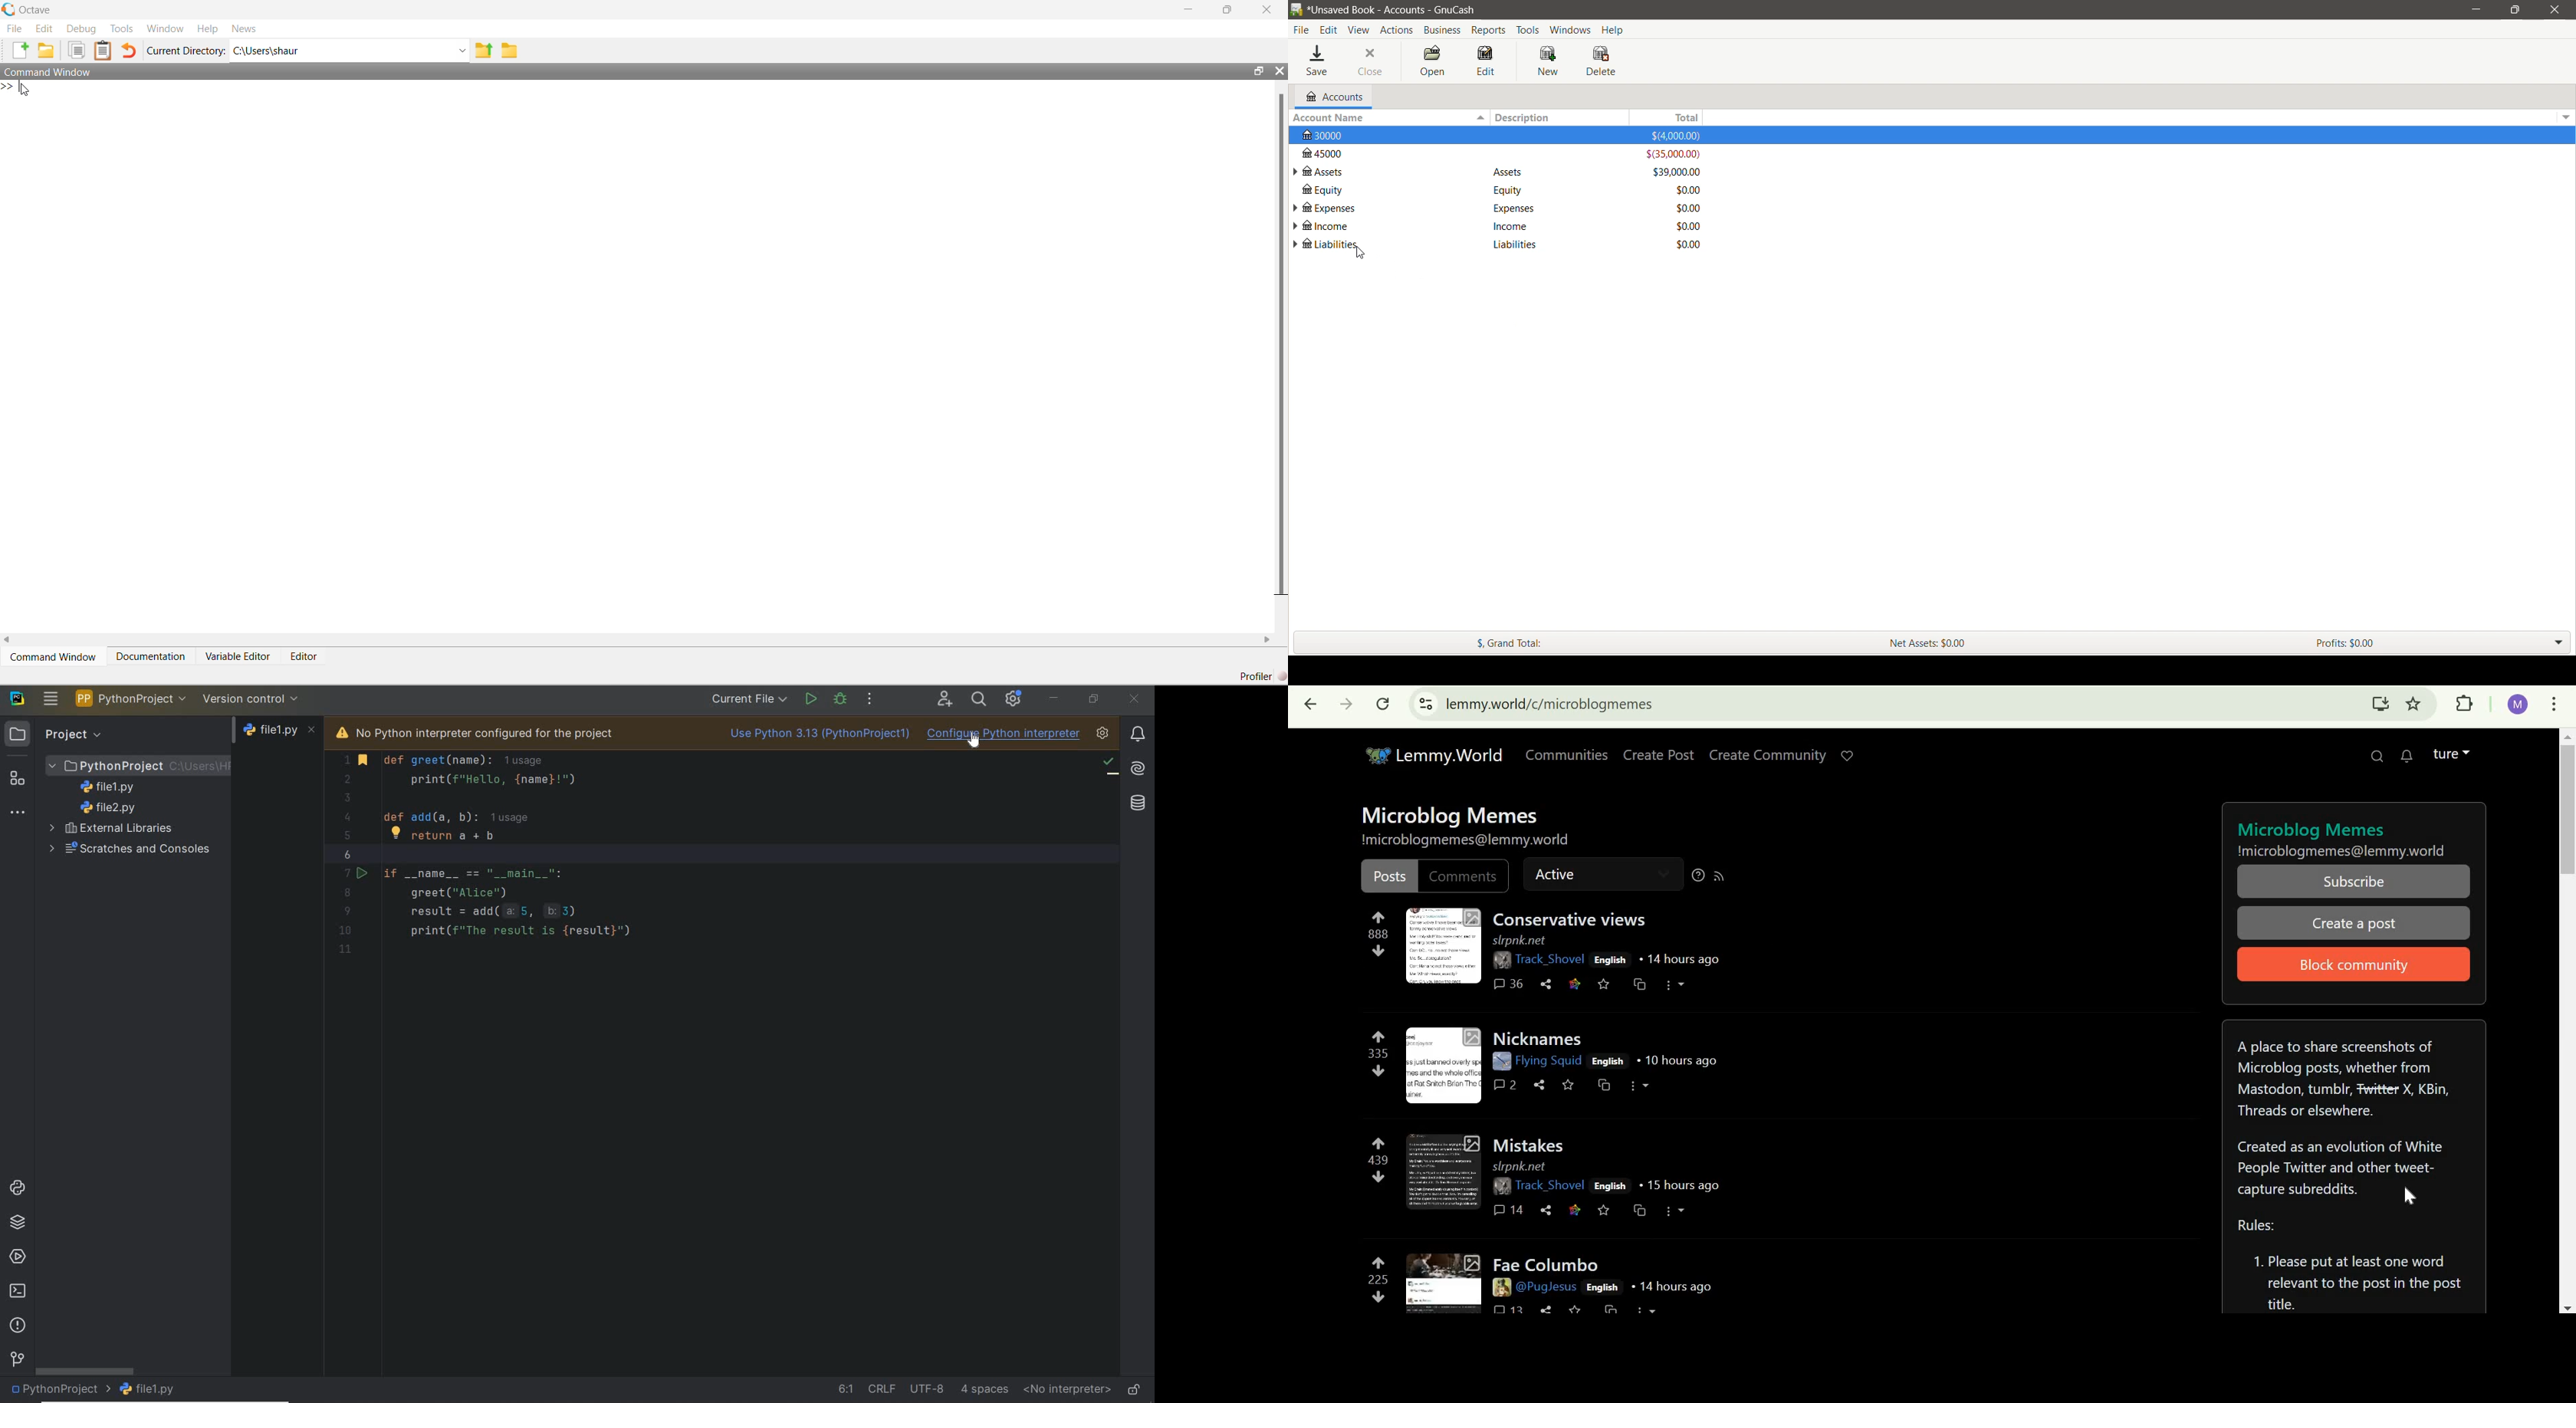  I want to click on Delete, so click(1603, 61).